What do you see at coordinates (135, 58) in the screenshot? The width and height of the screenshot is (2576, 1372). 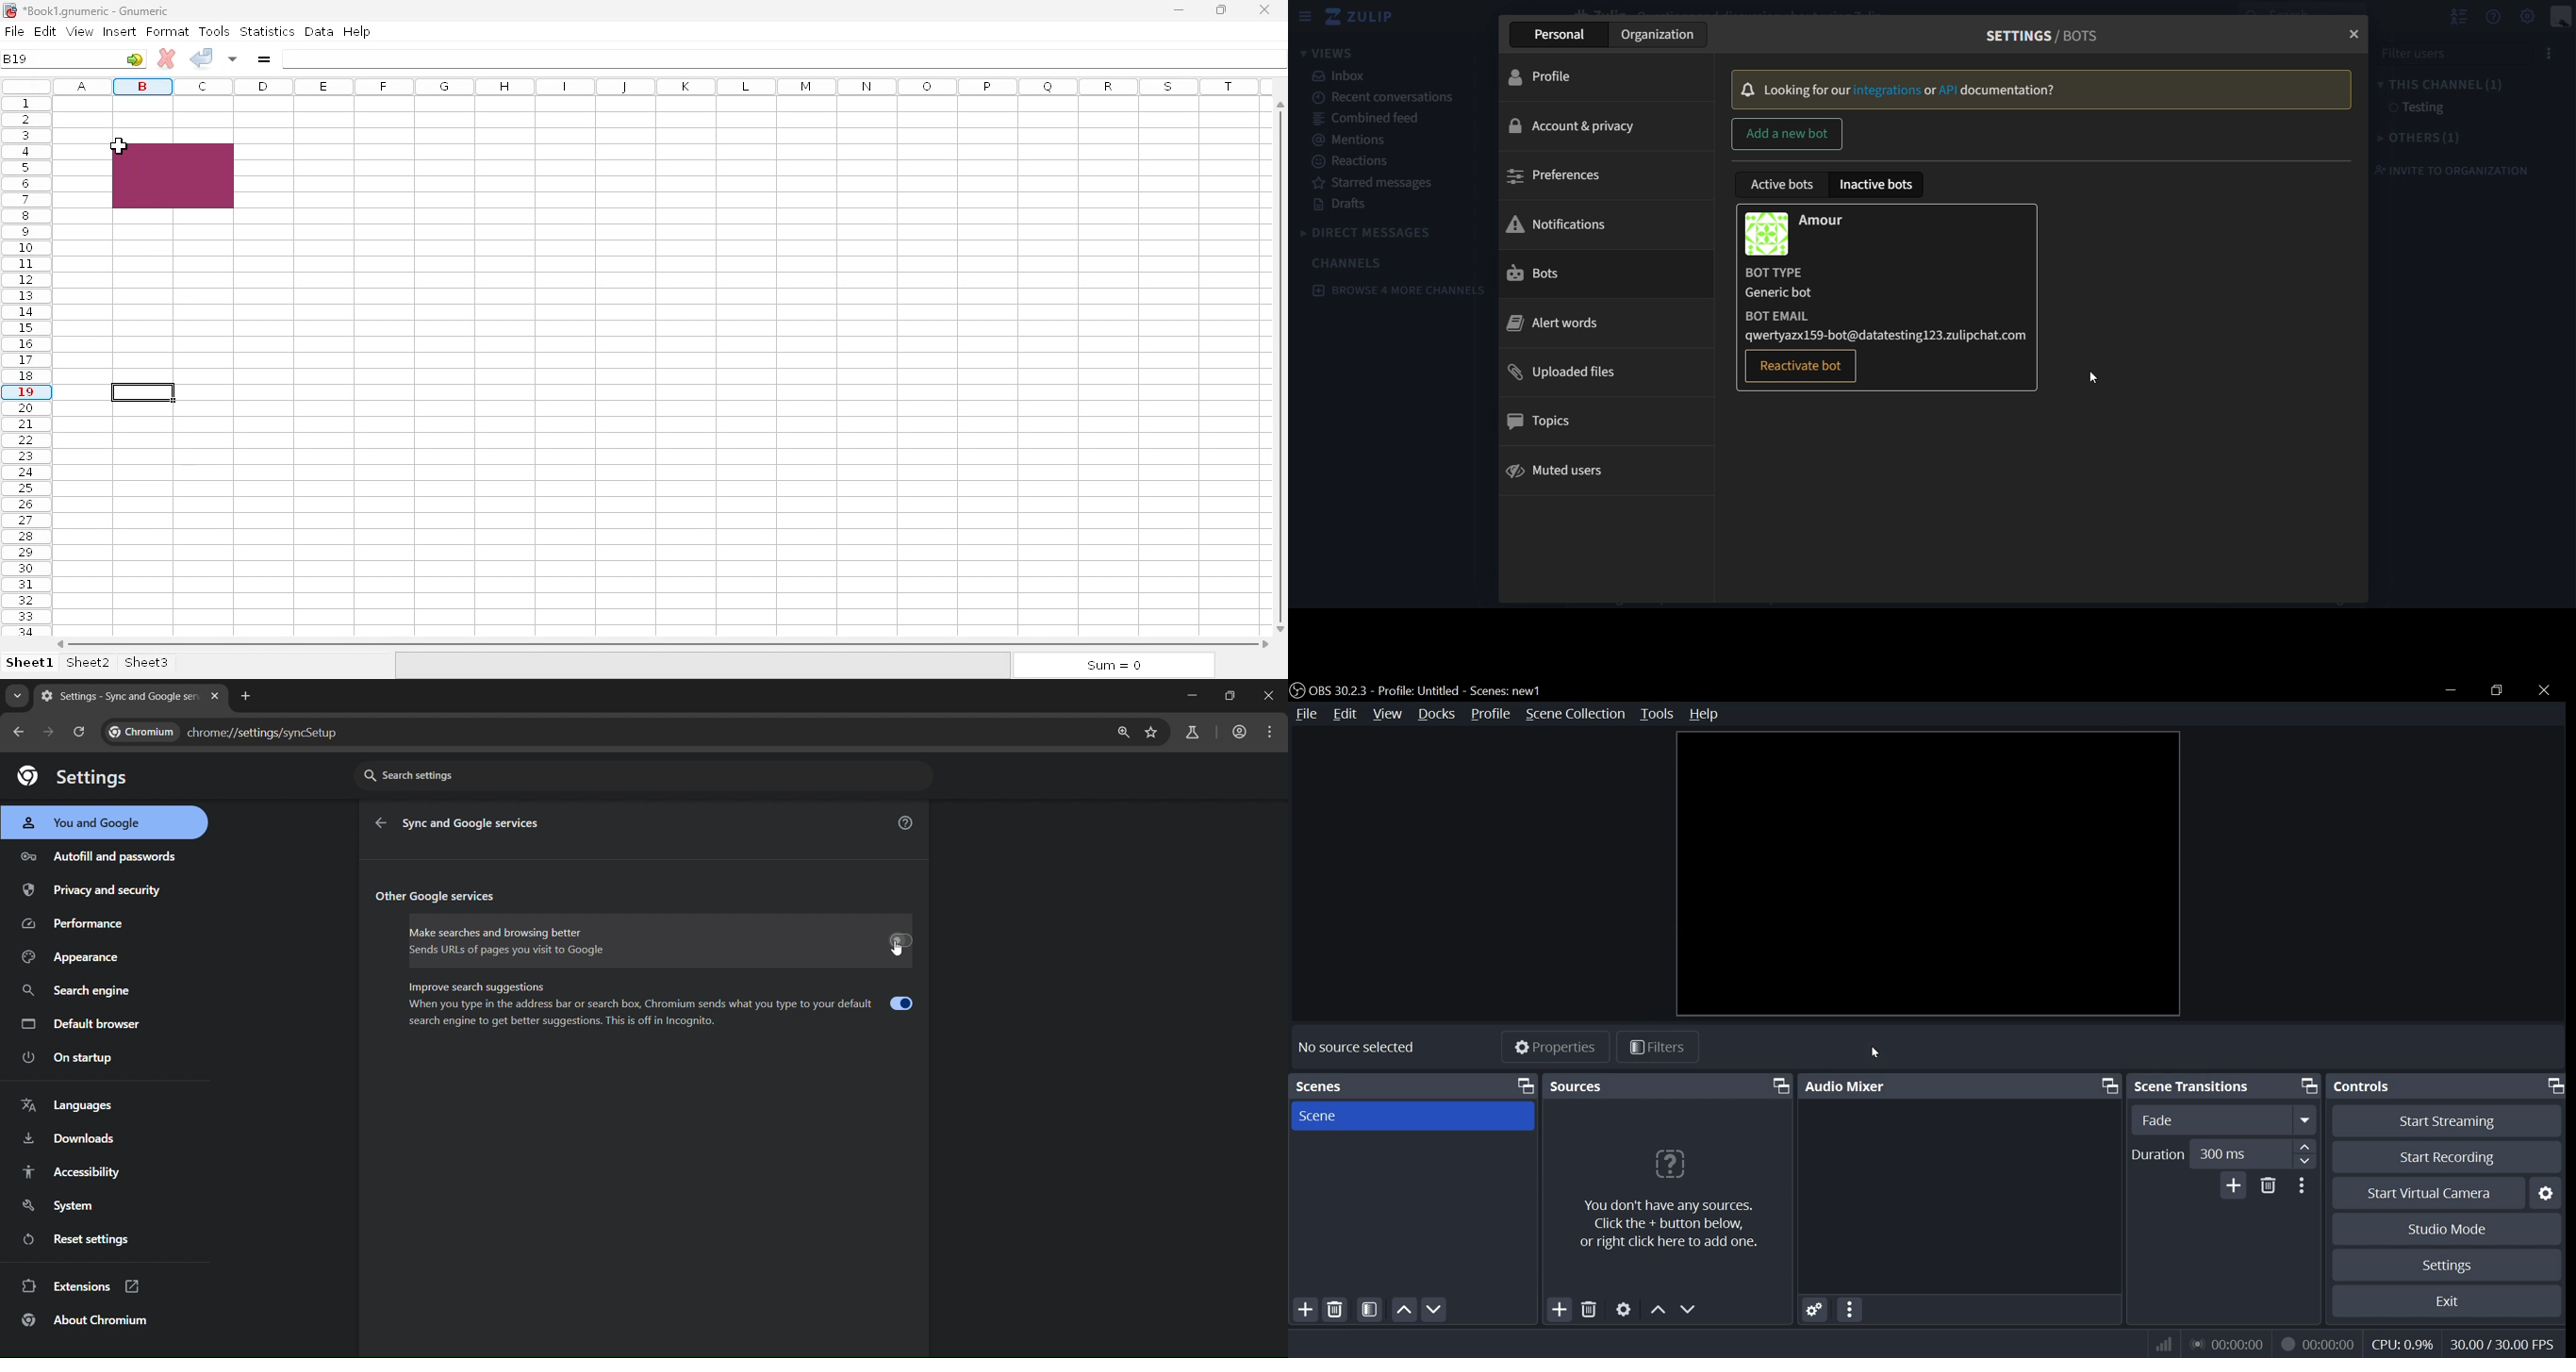 I see `go-to` at bounding box center [135, 58].